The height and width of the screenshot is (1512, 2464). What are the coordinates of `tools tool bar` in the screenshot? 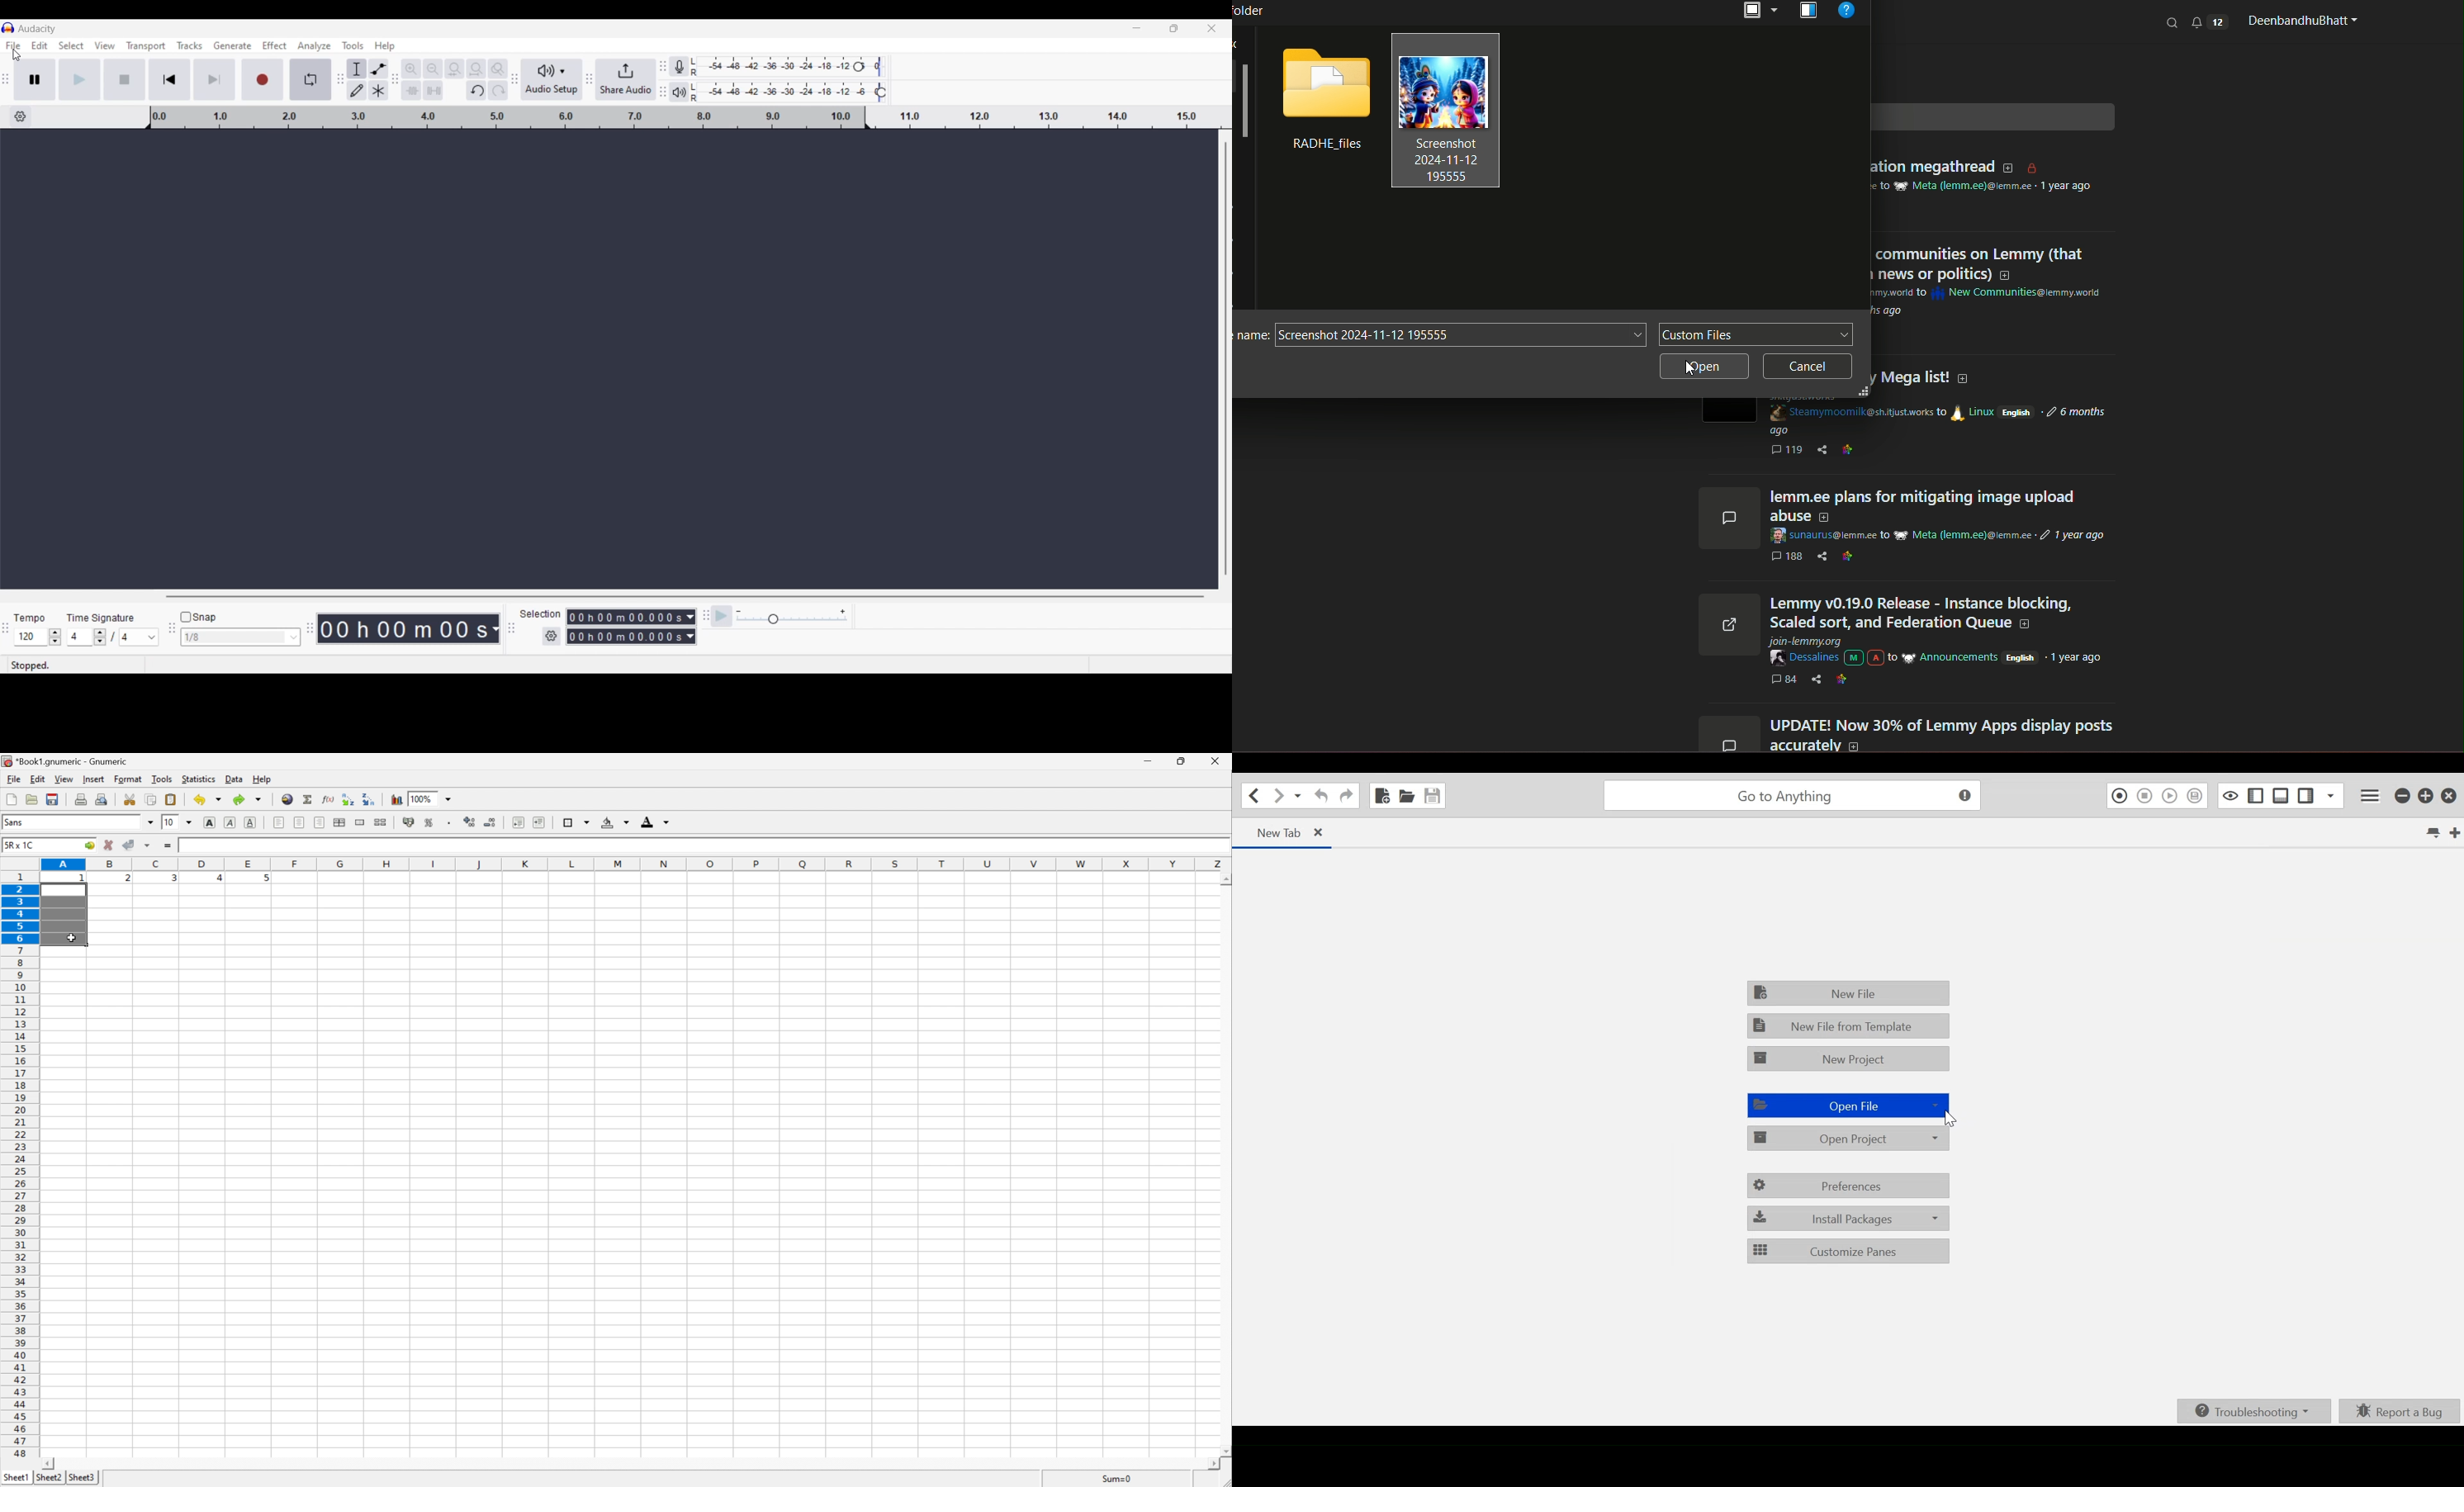 It's located at (338, 79).